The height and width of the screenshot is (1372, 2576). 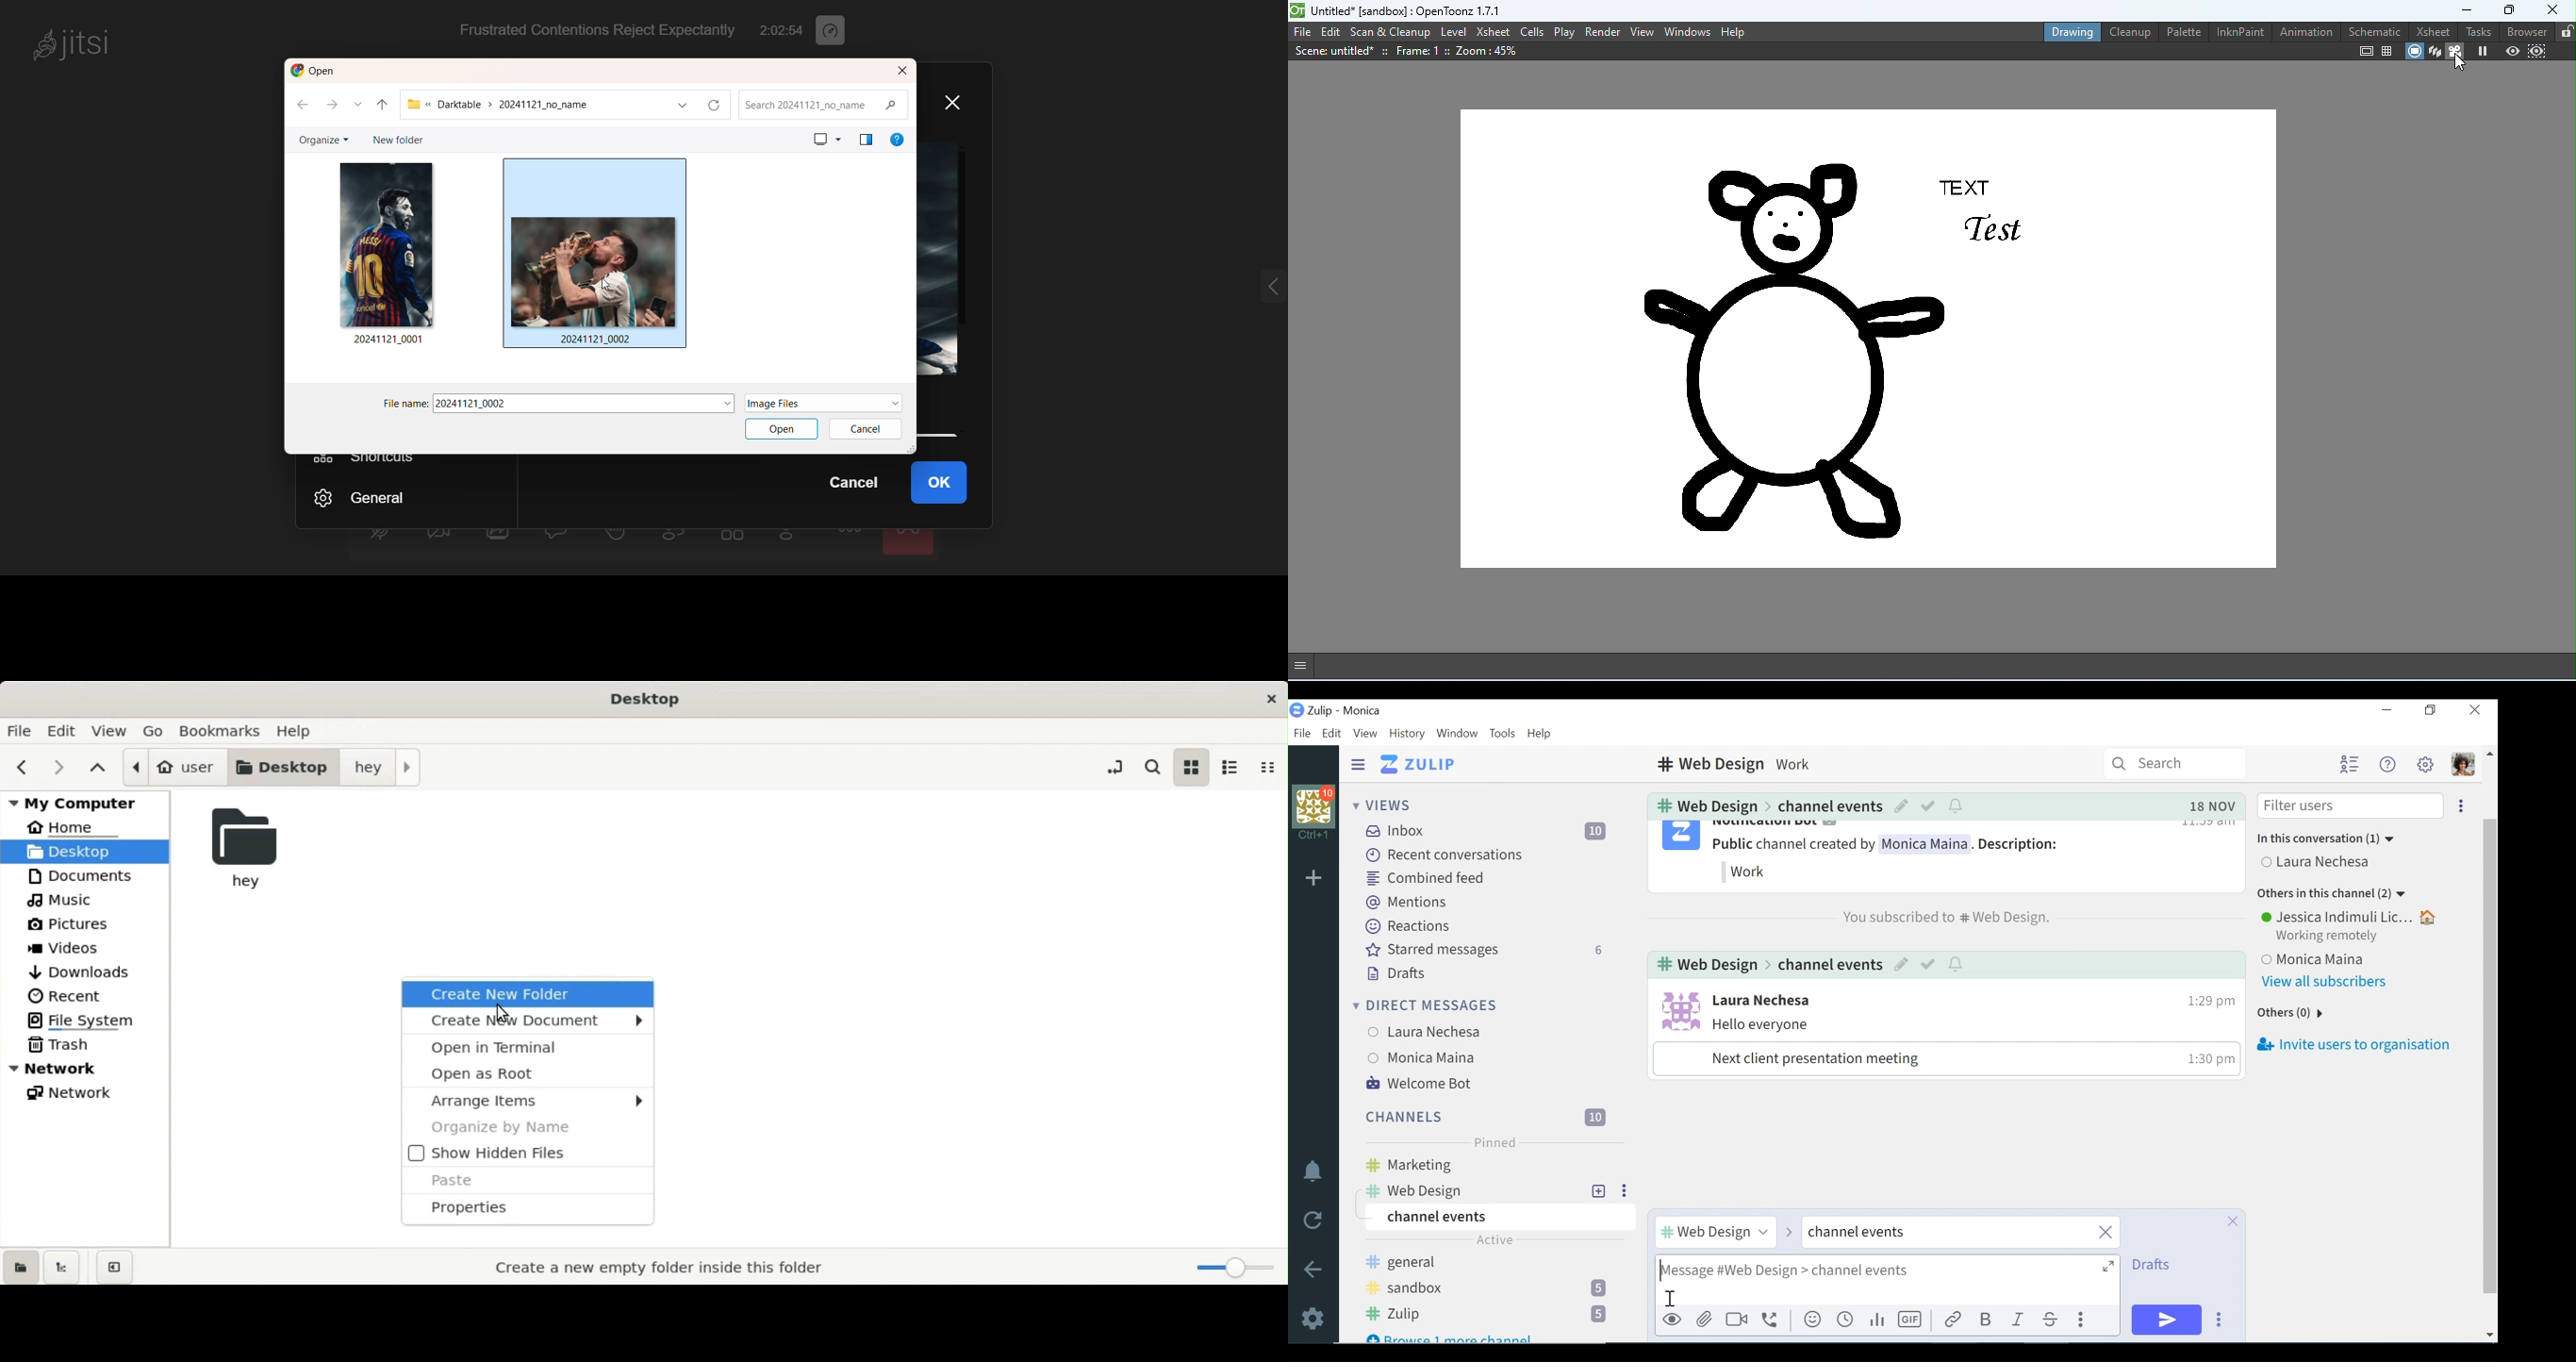 I want to click on documents, so click(x=82, y=877).